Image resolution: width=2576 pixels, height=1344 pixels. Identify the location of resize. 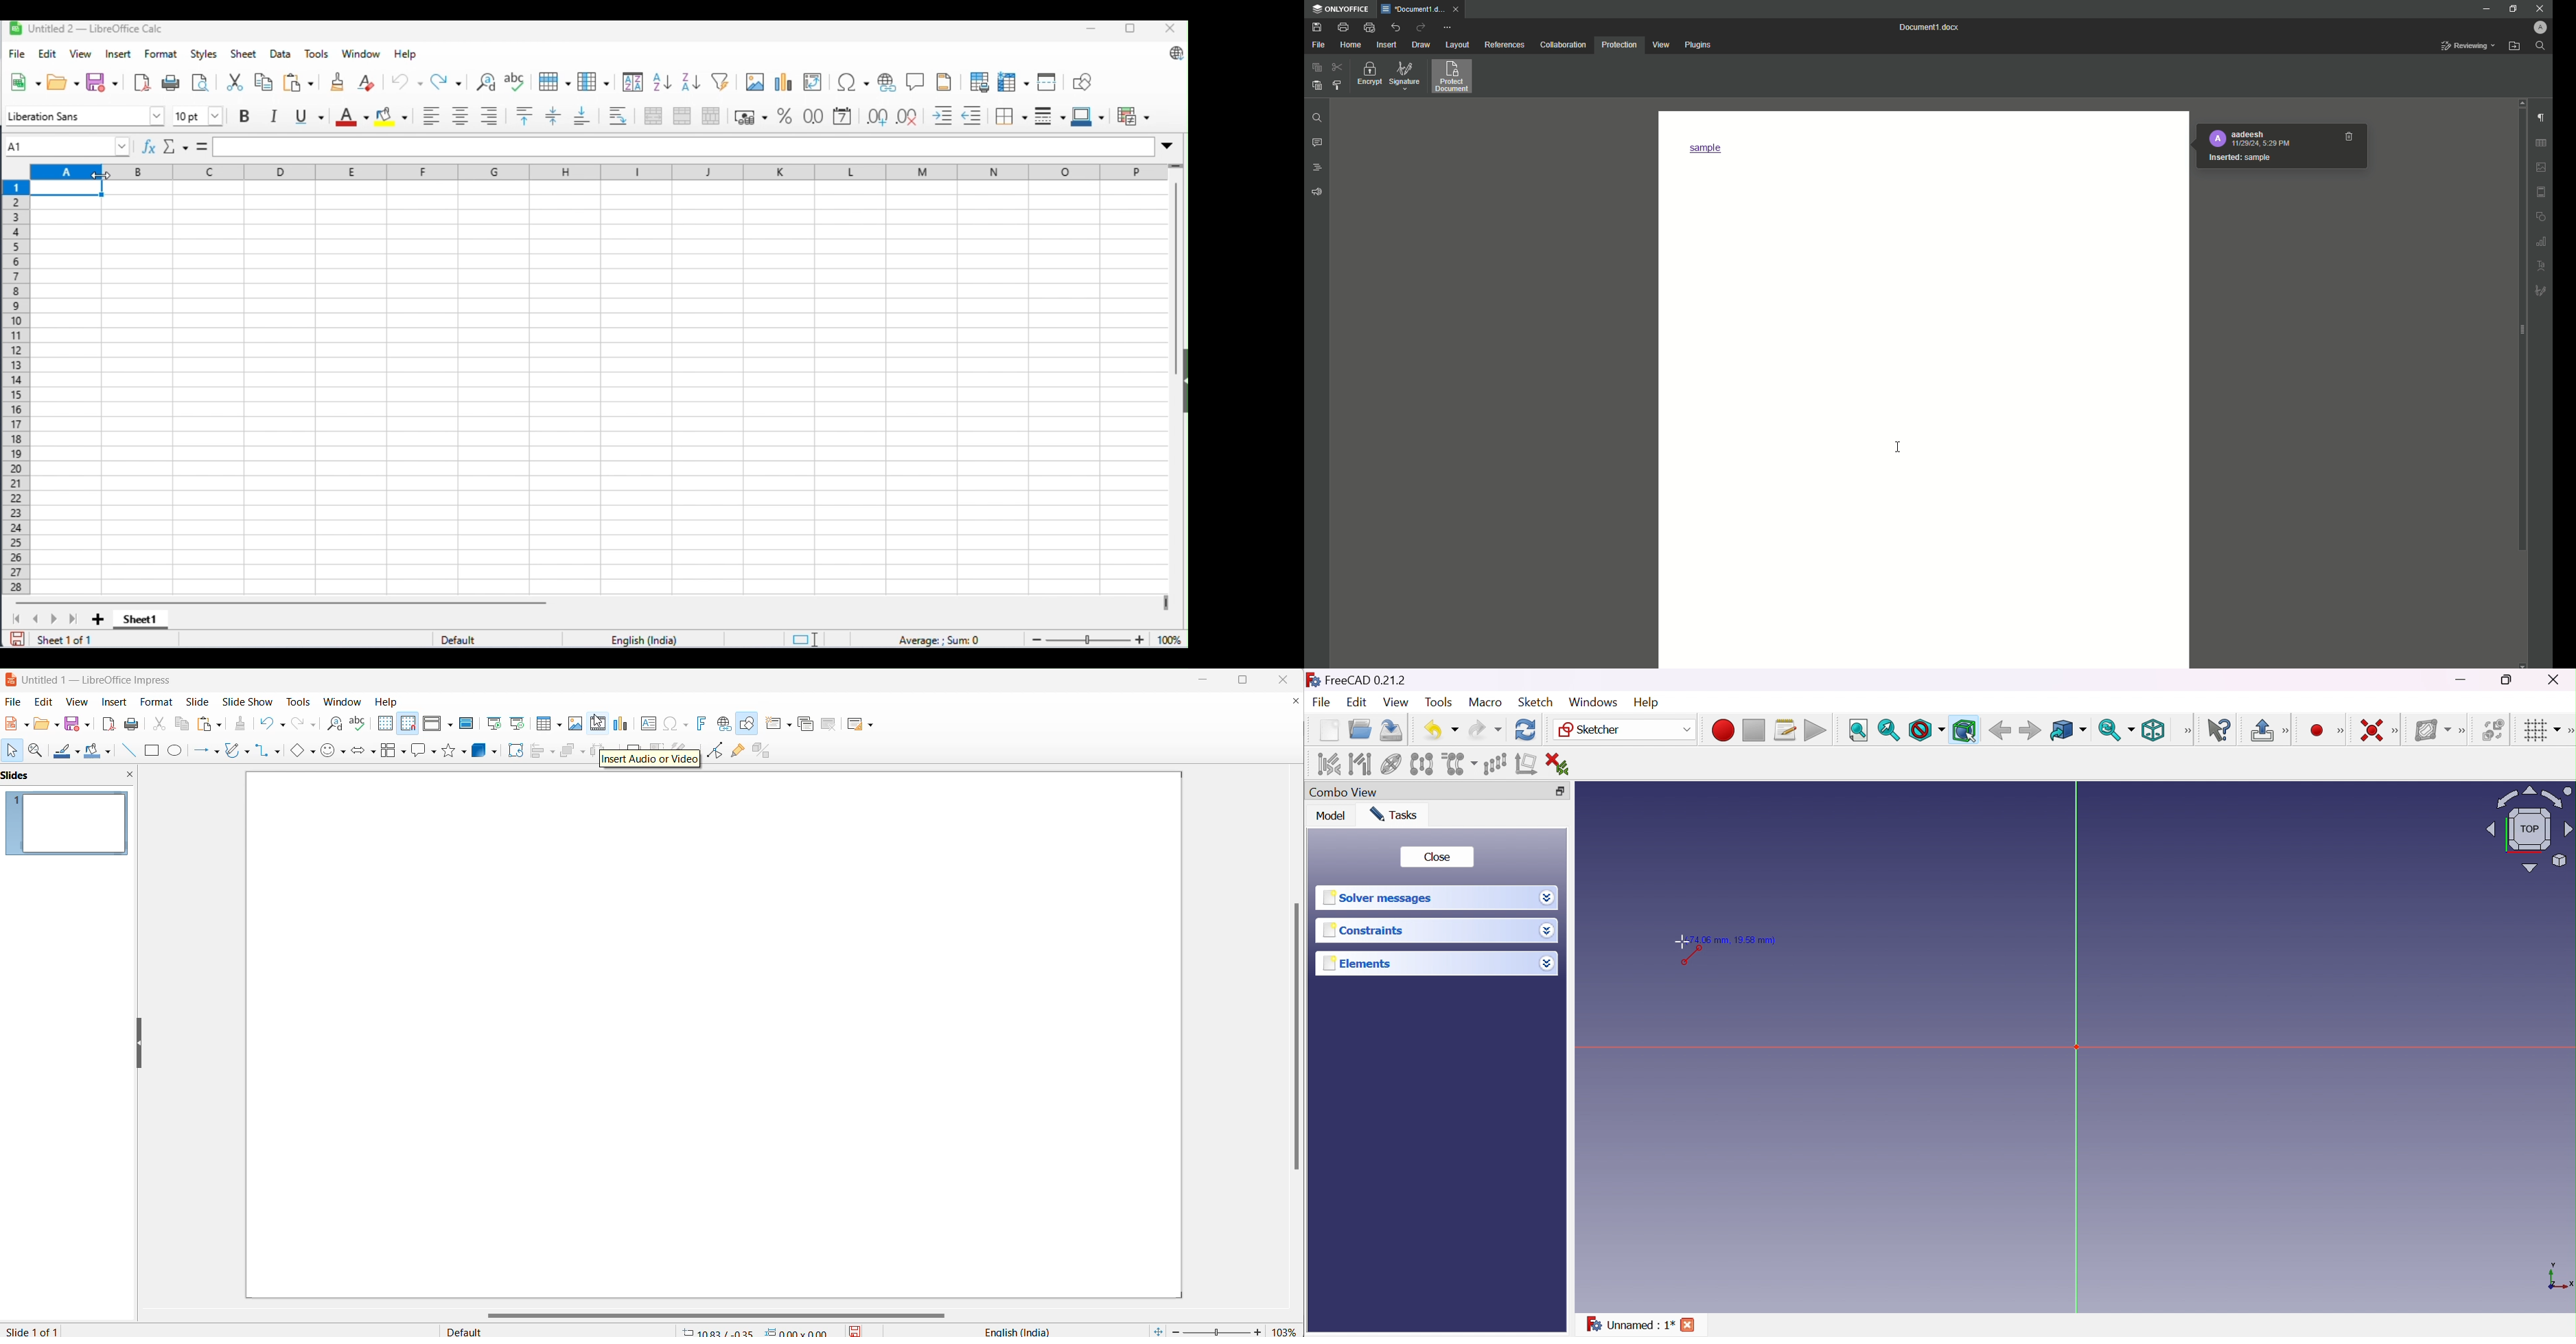
(139, 1042).